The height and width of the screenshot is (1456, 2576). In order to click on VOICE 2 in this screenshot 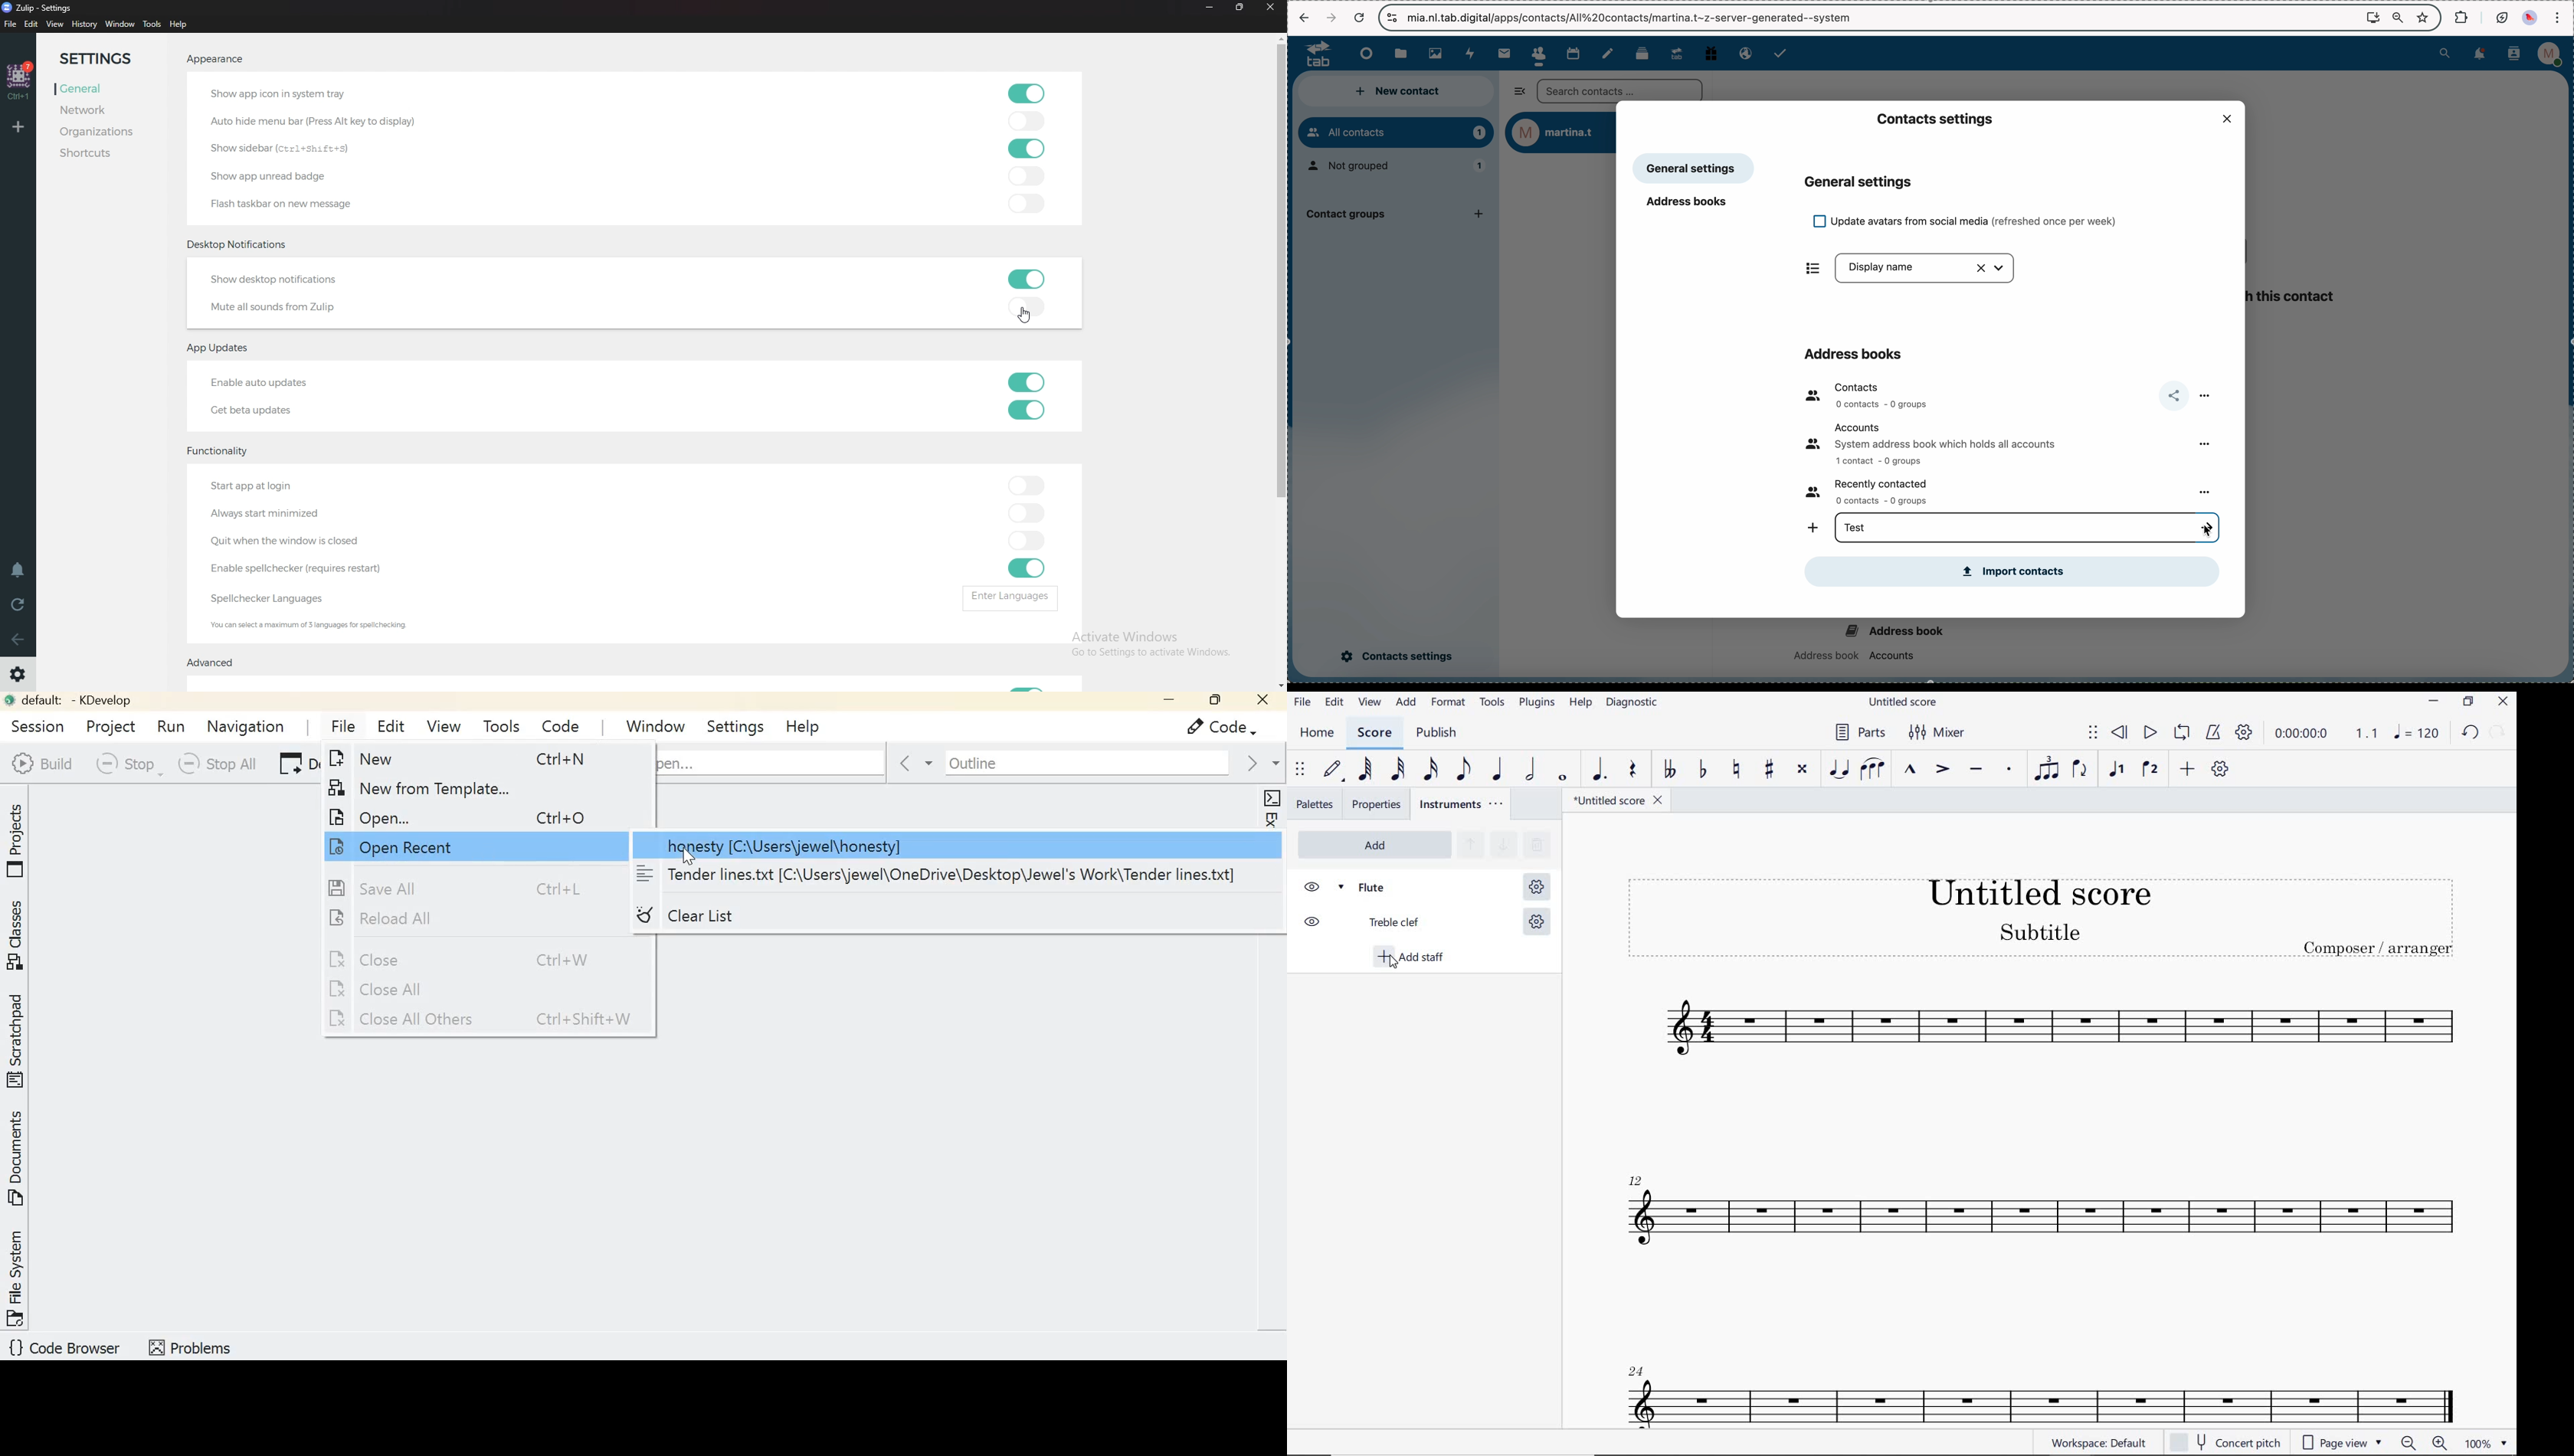, I will do `click(2150, 770)`.